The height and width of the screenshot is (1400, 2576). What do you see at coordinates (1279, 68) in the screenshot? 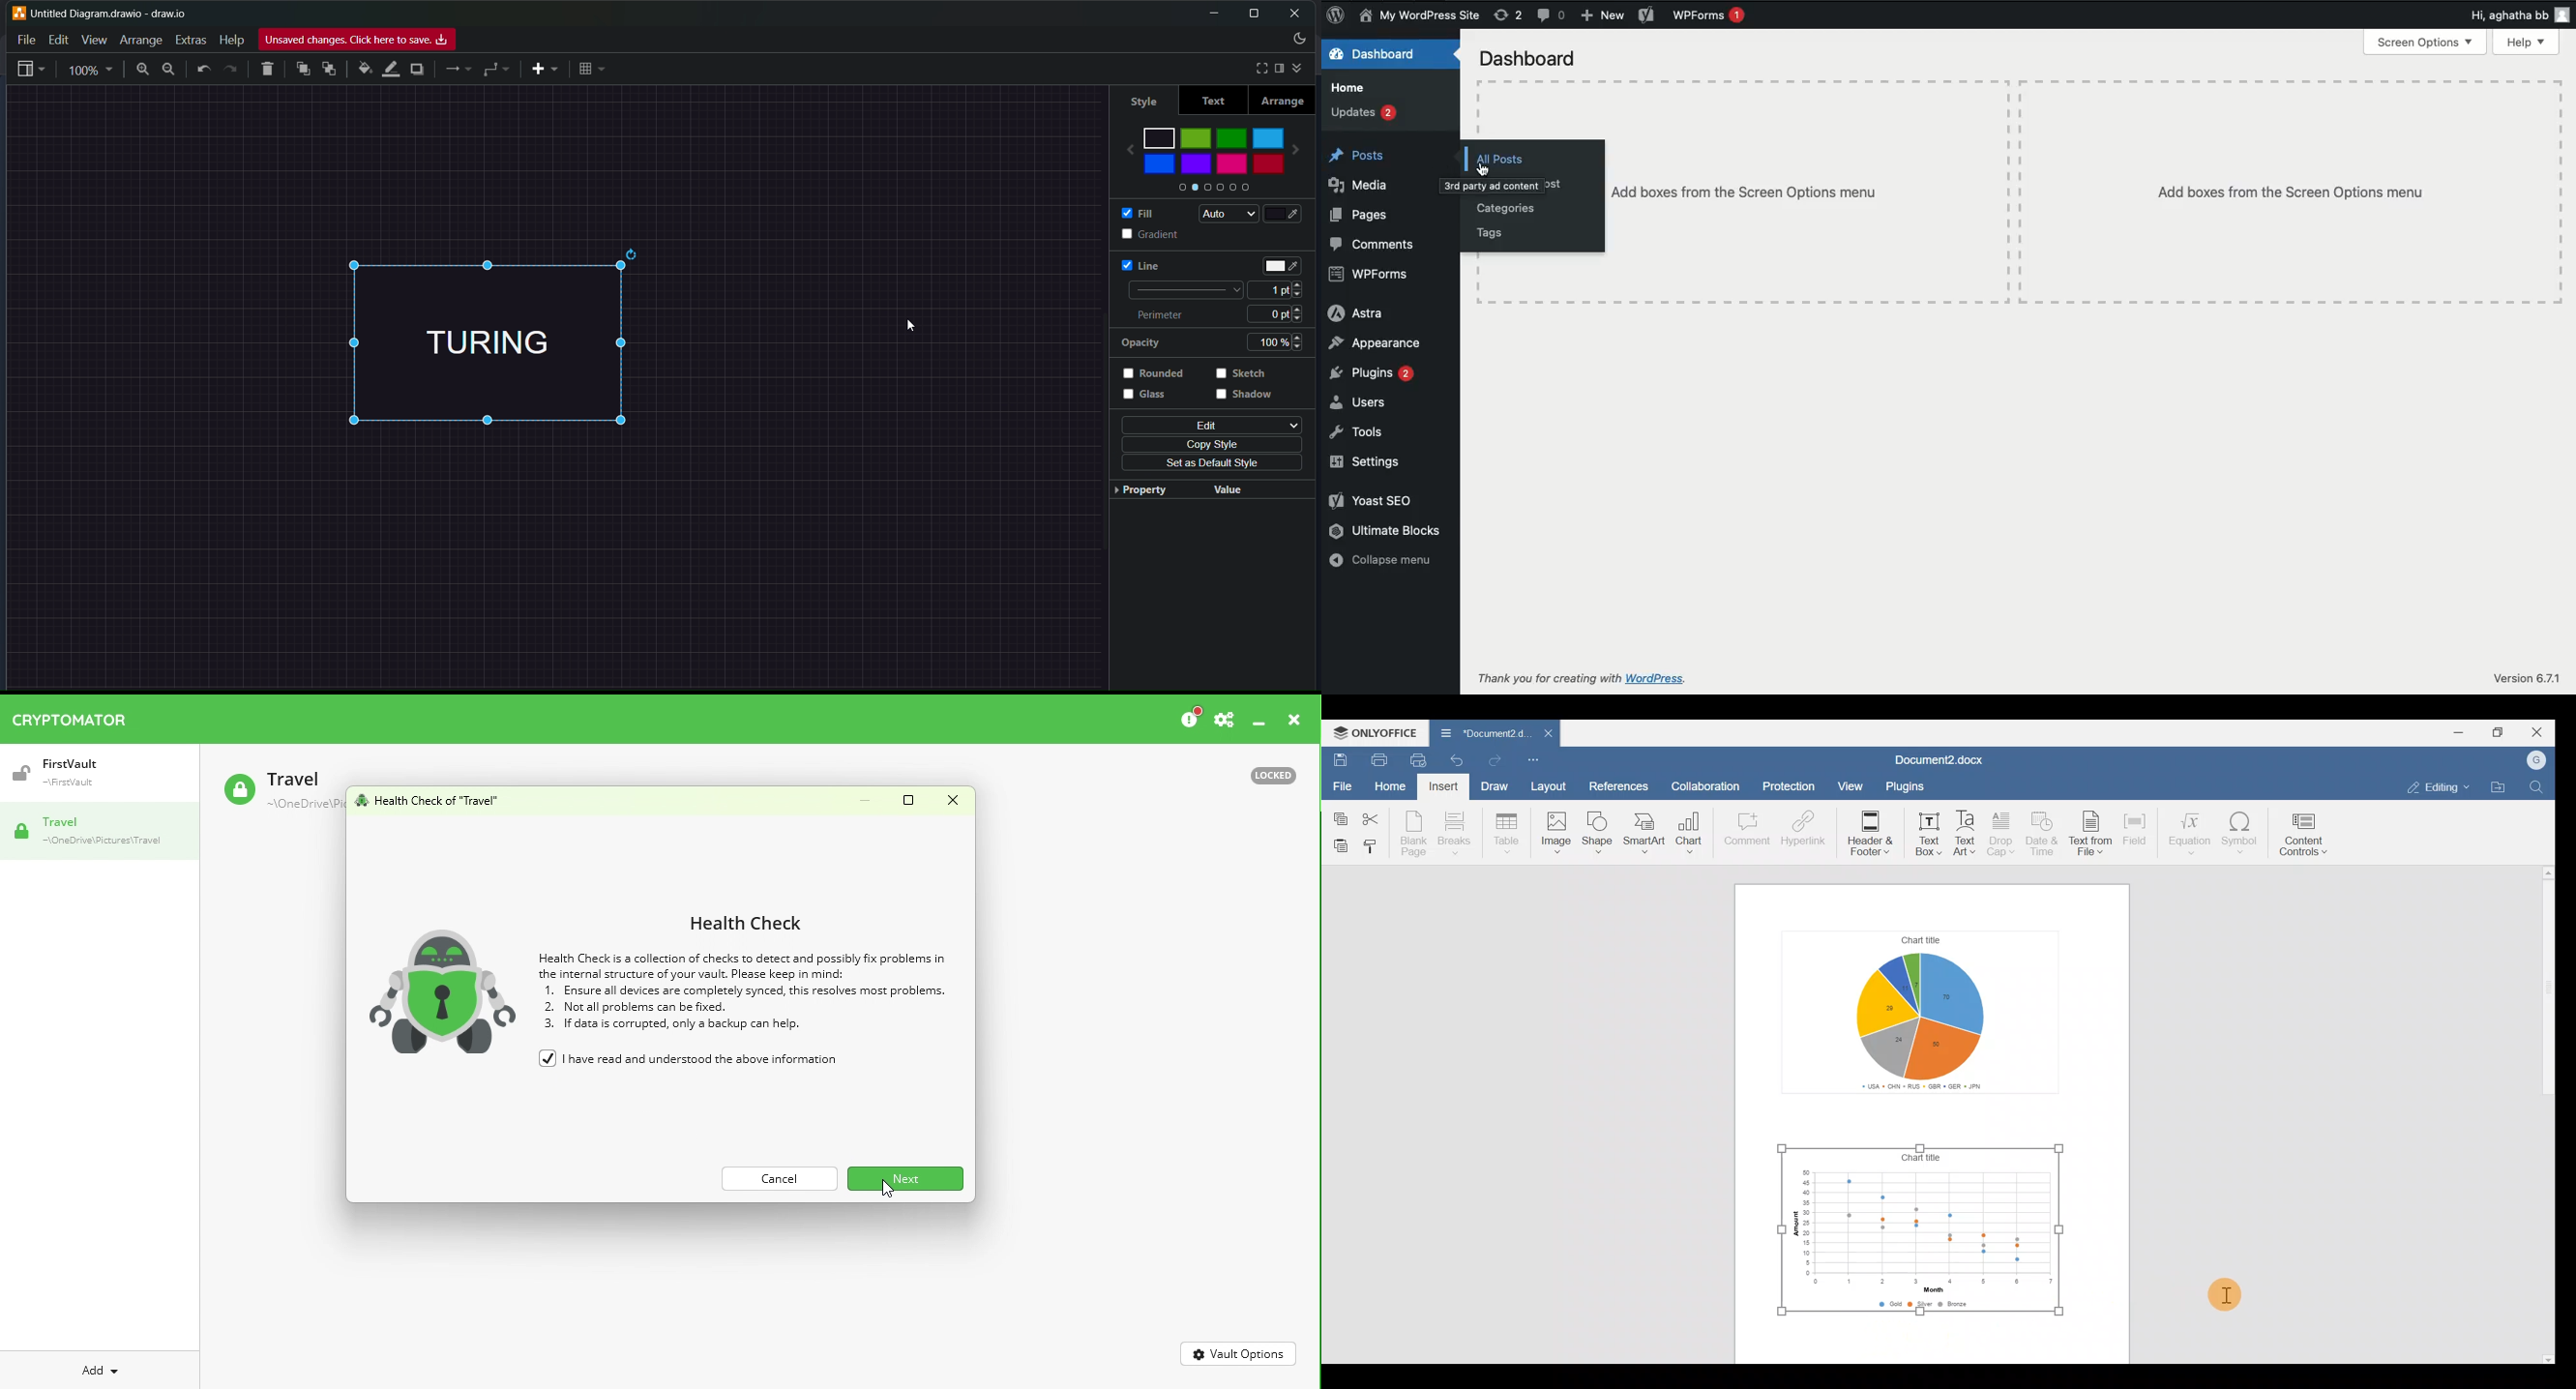
I see `sidebar` at bounding box center [1279, 68].